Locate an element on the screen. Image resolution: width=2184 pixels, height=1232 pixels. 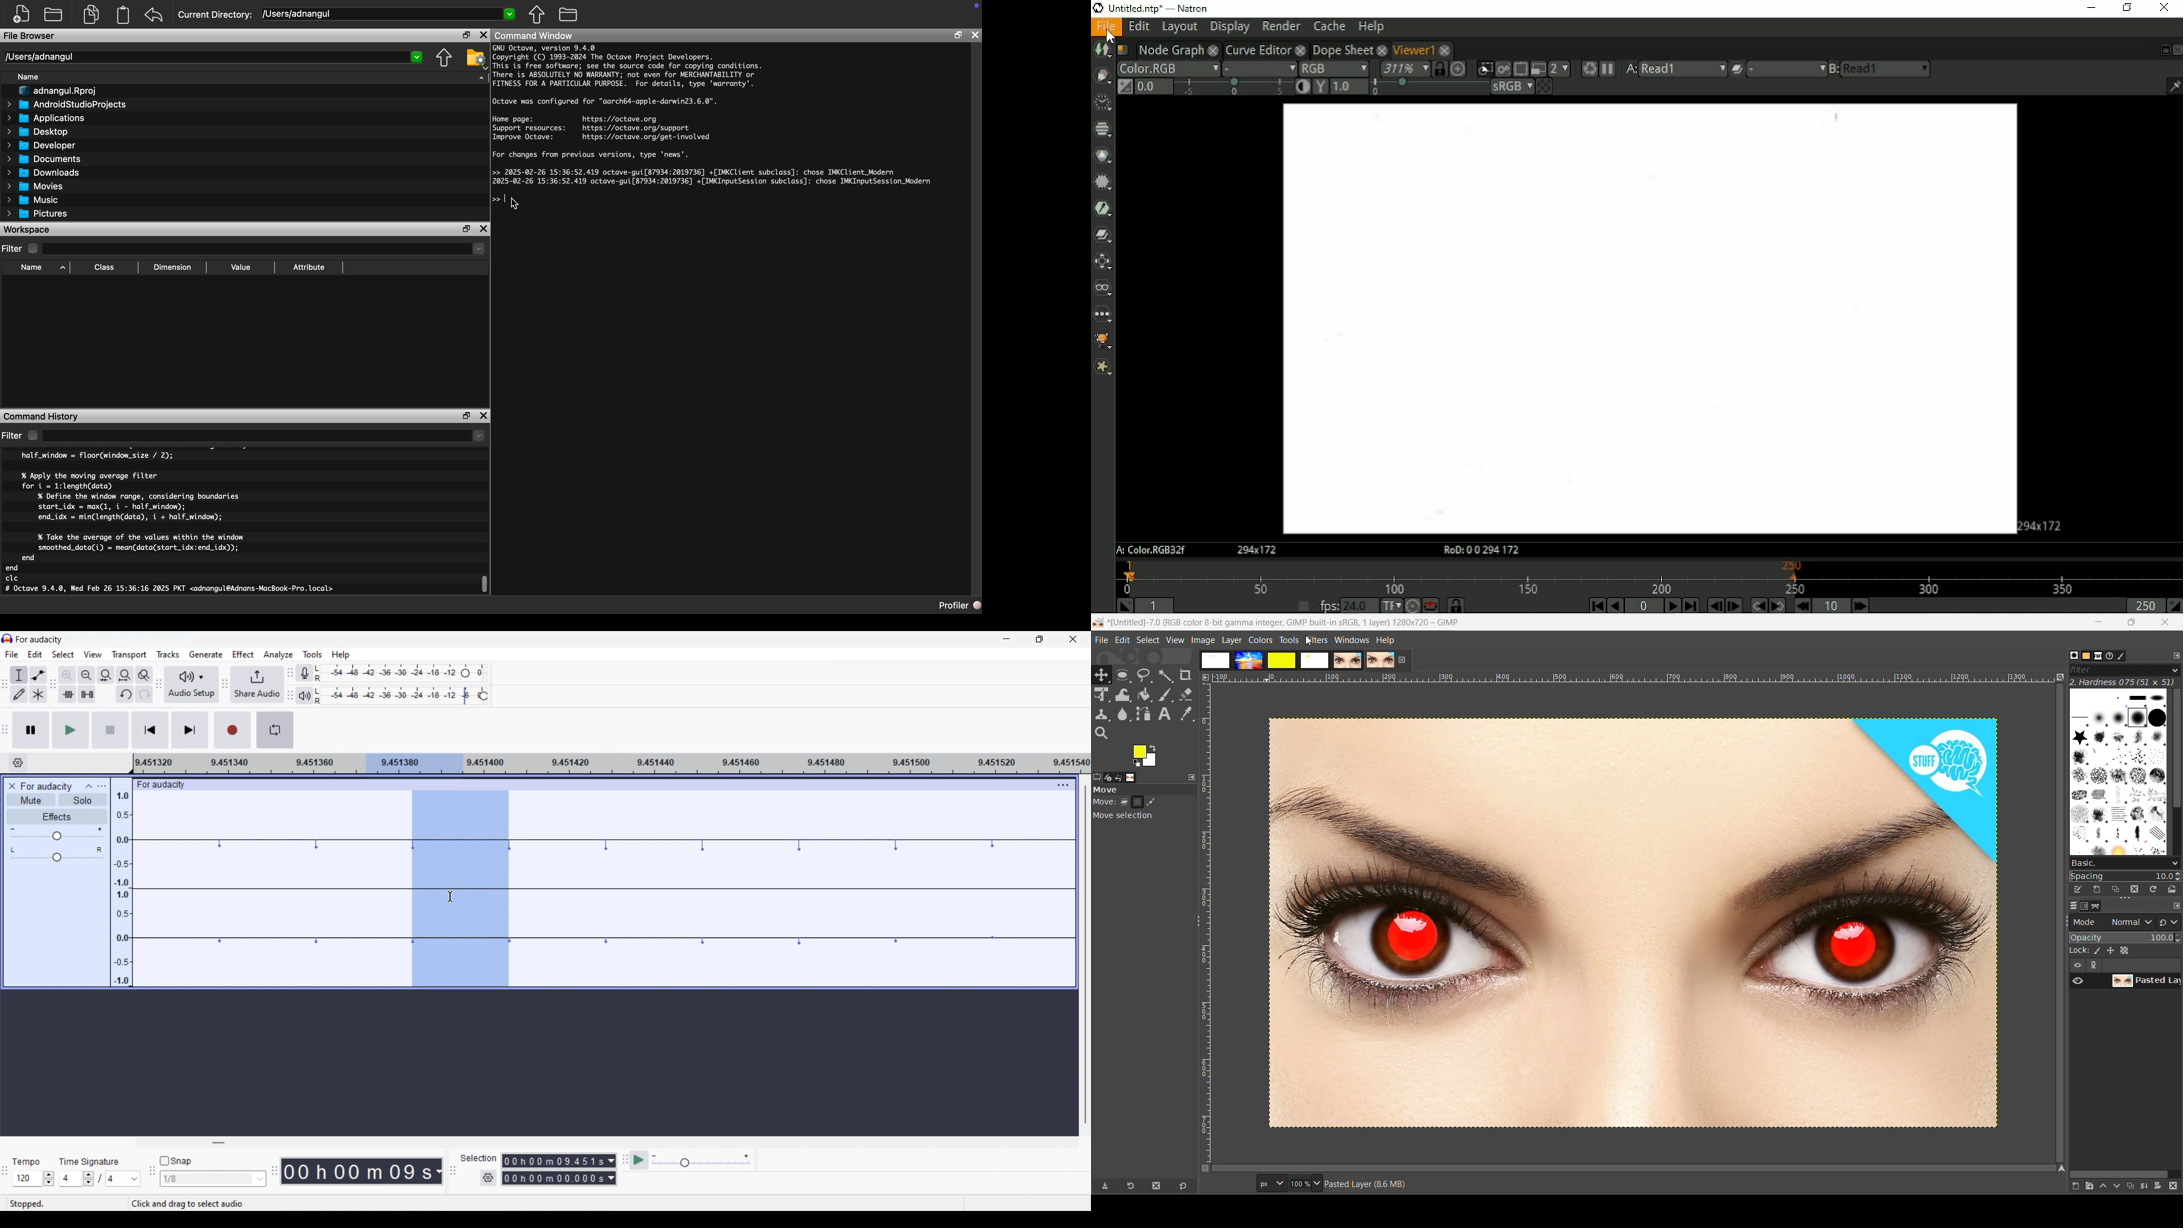
 is located at coordinates (2066, 653).